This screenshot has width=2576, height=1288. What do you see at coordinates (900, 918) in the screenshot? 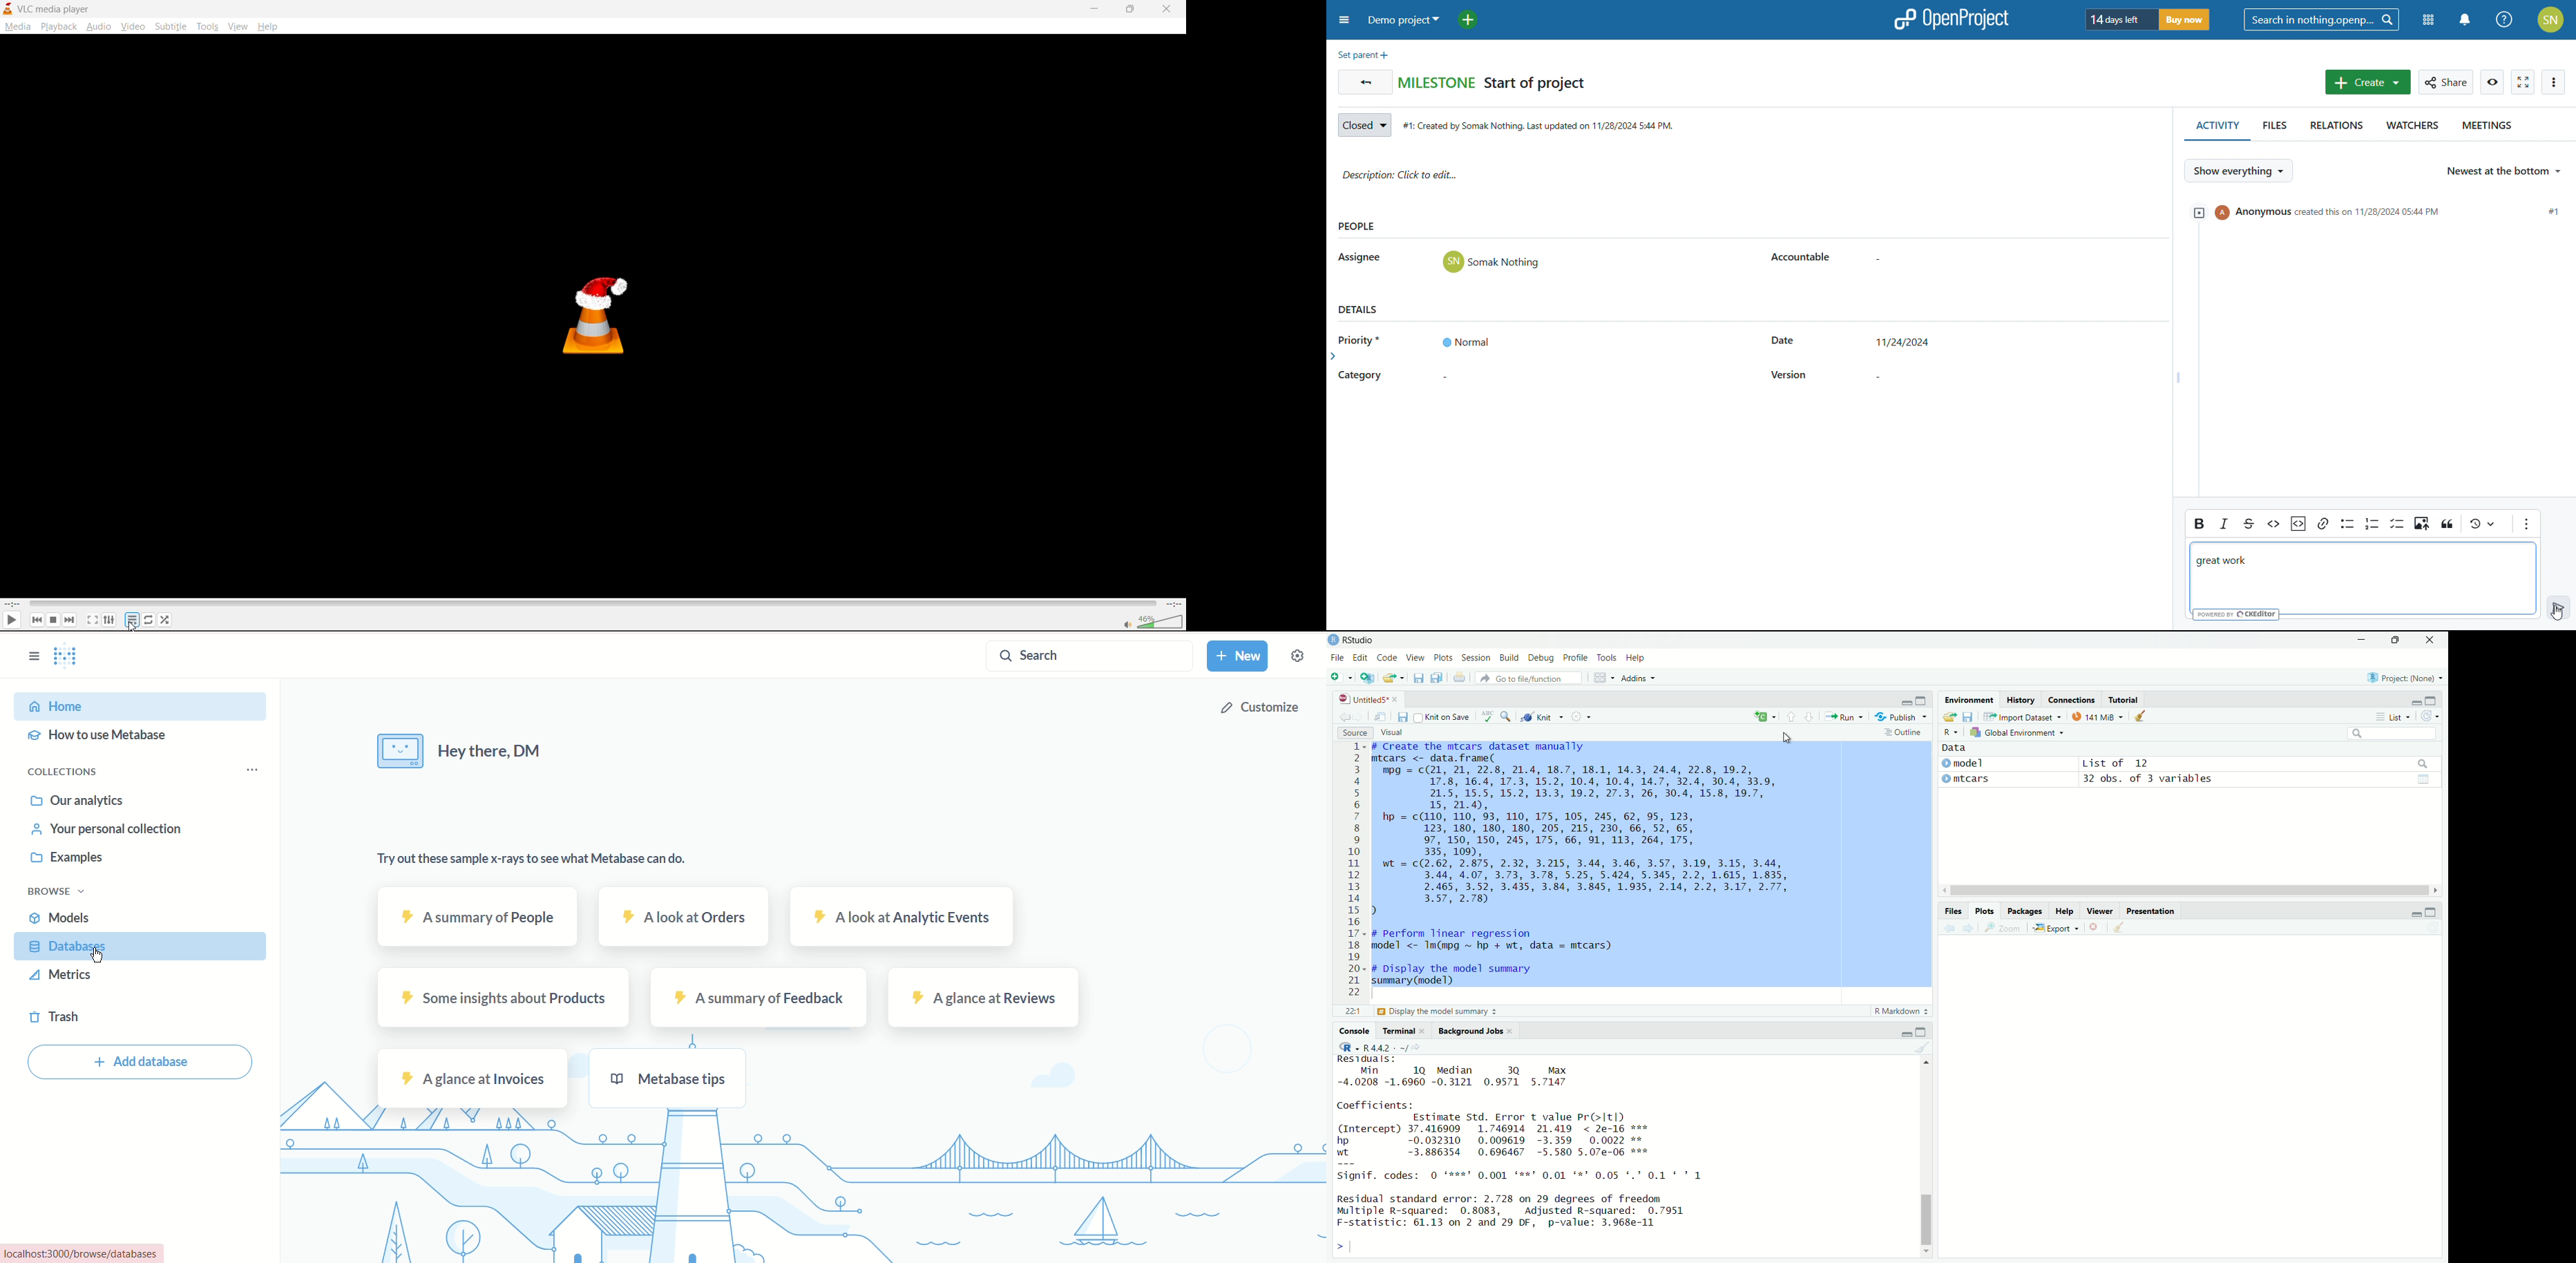
I see `A look at Analytic Events` at bounding box center [900, 918].